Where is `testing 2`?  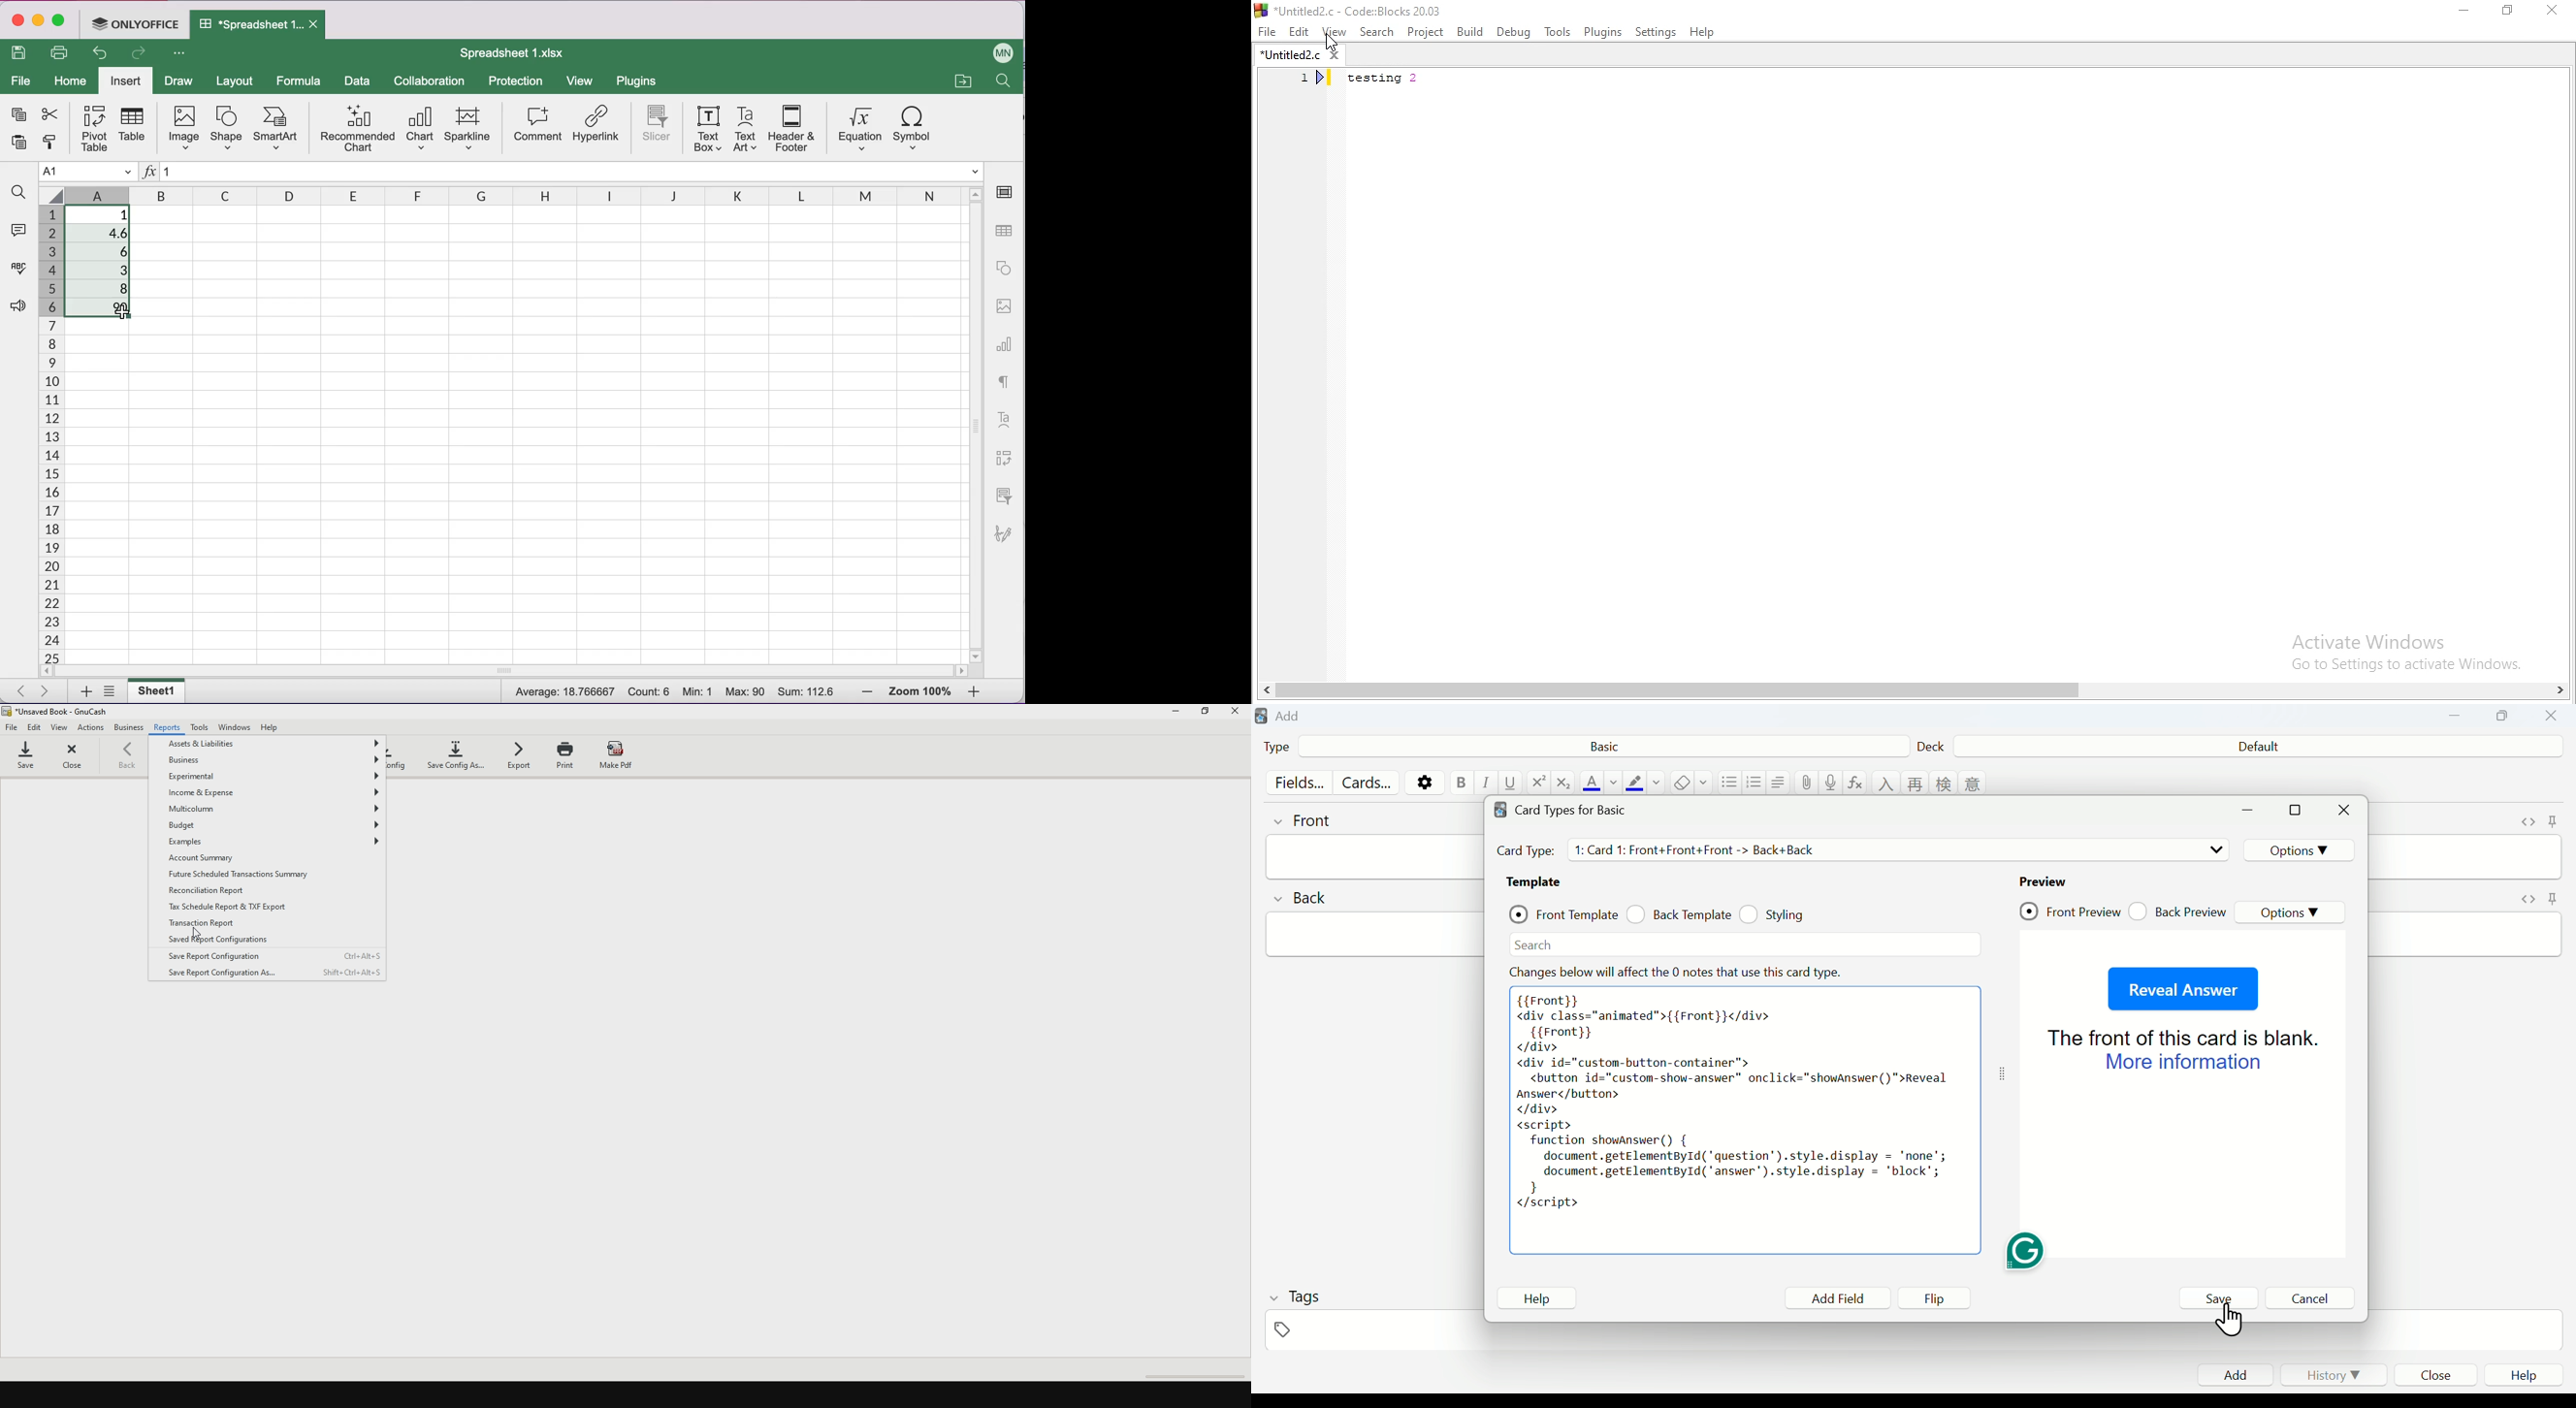 testing 2 is located at coordinates (1414, 80).